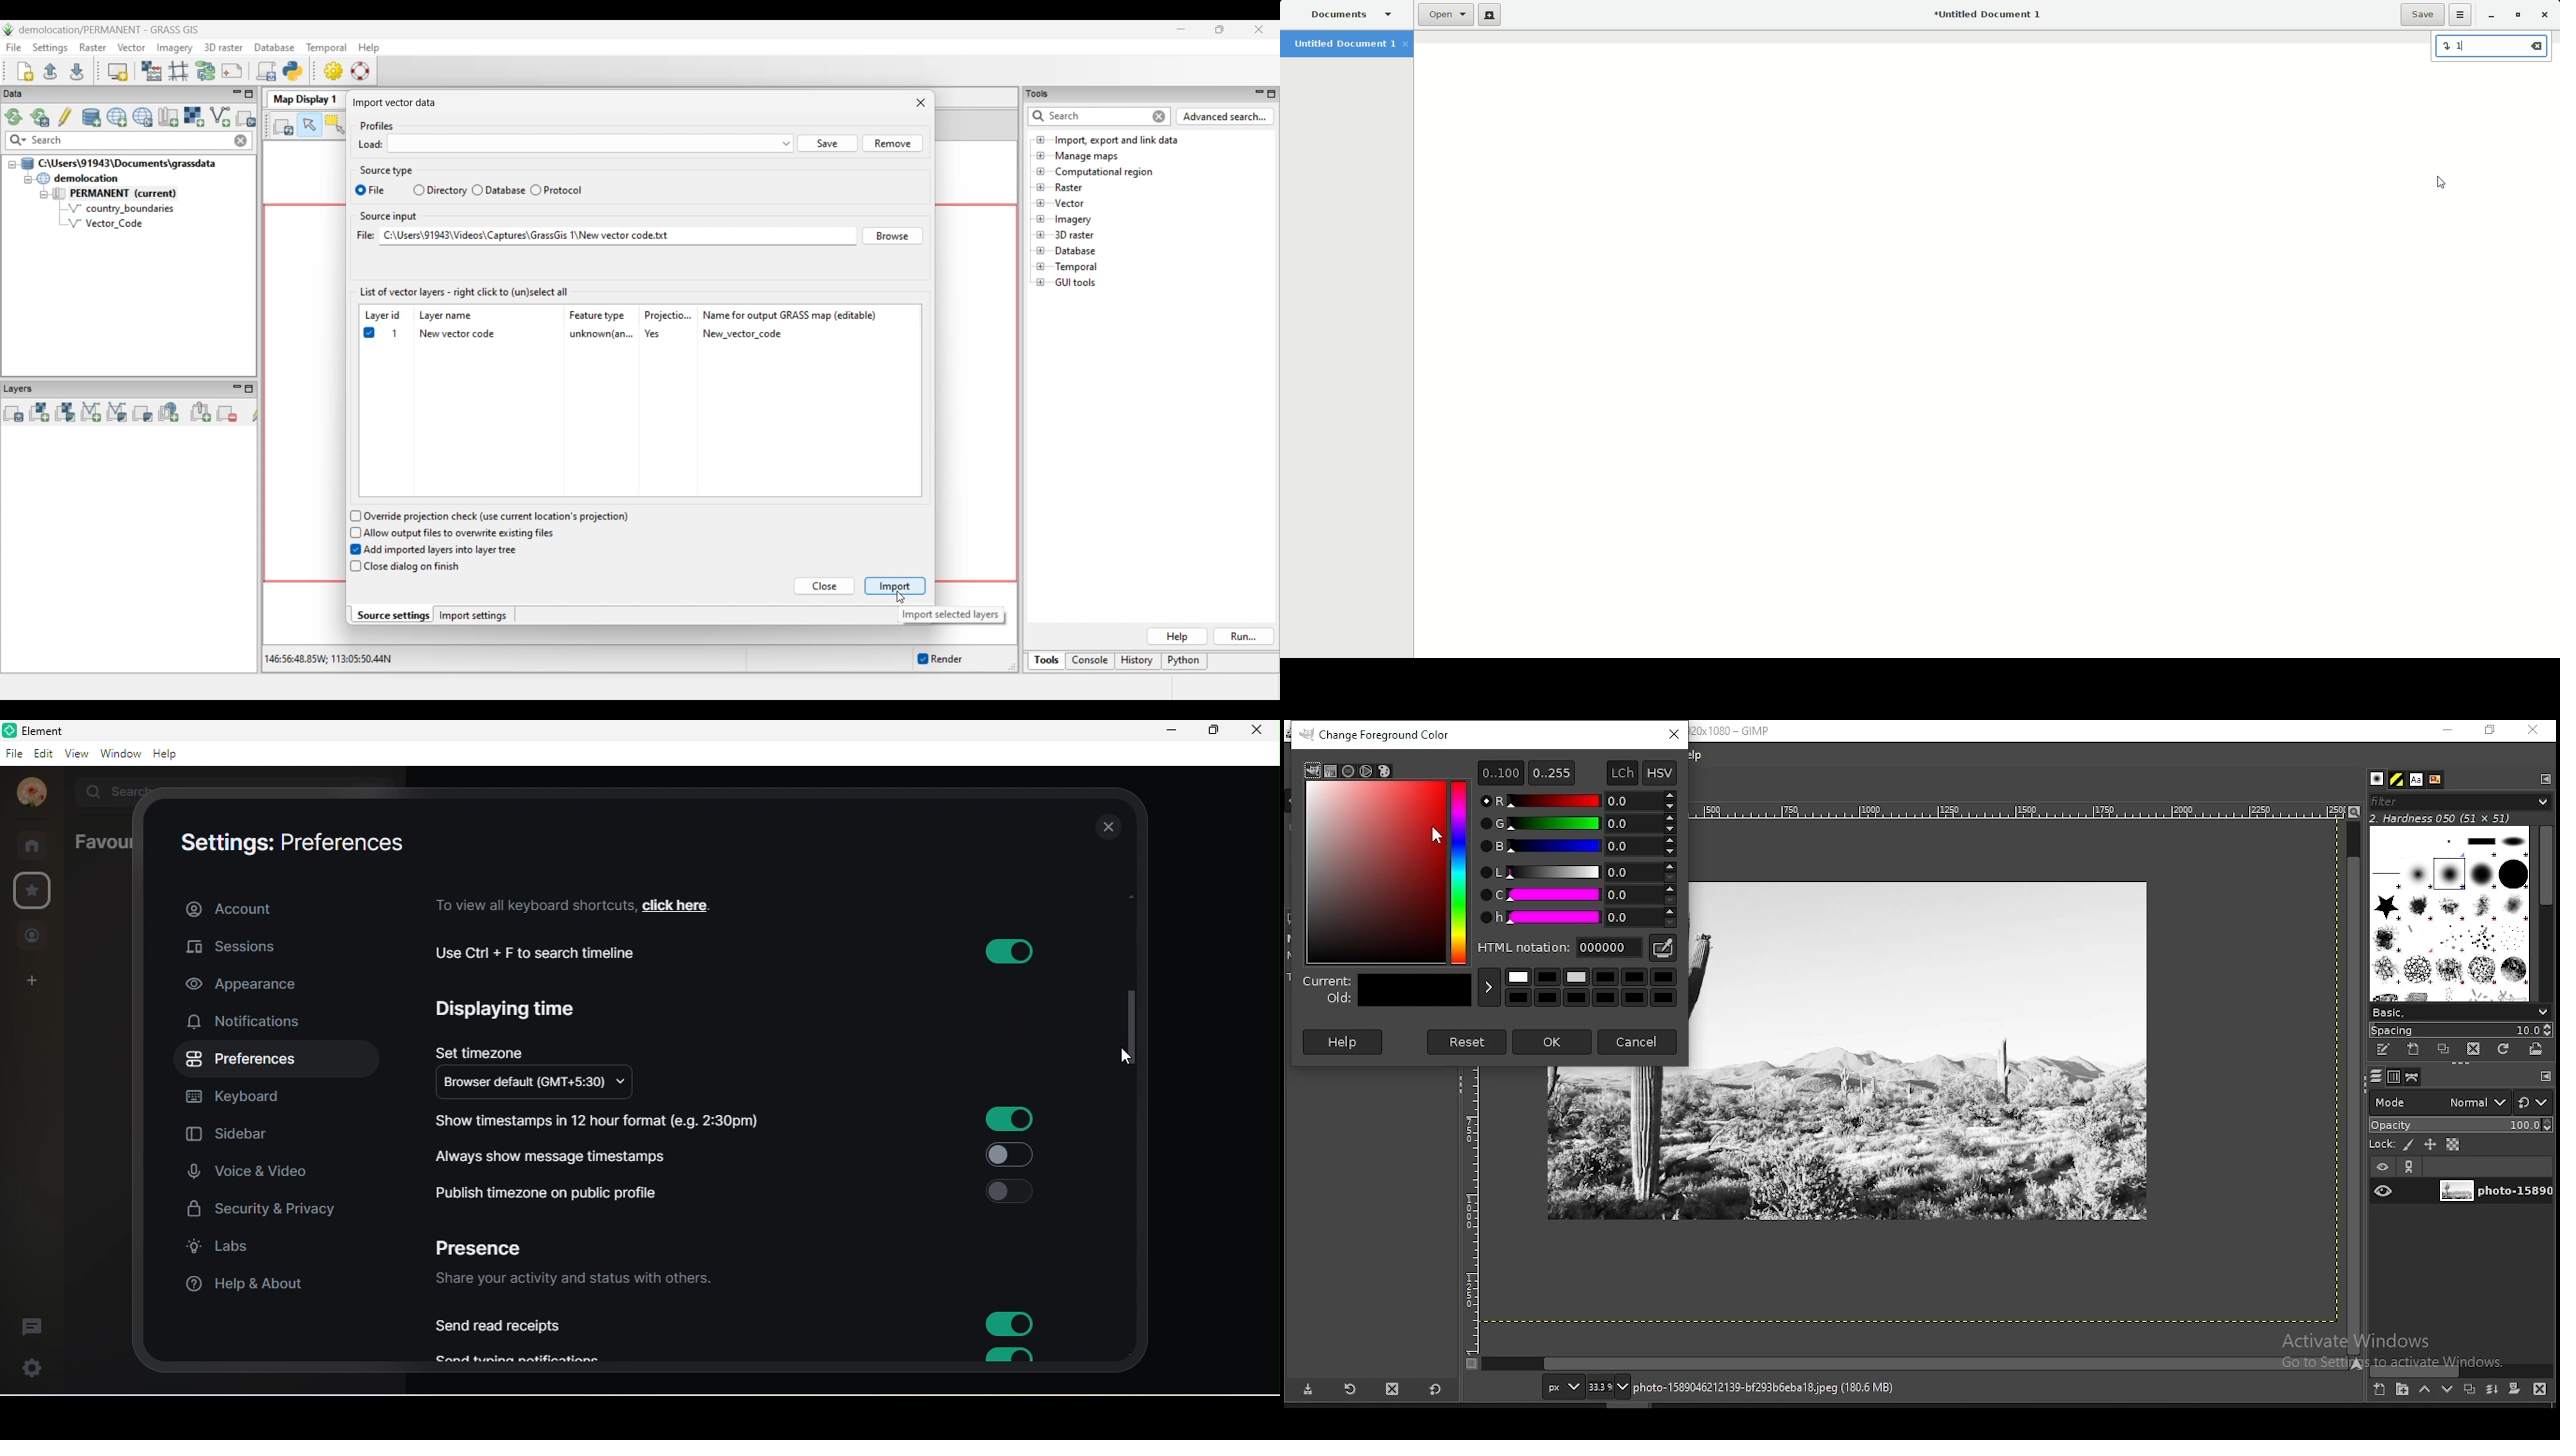 The width and height of the screenshot is (2576, 1456). Describe the element at coordinates (1167, 733) in the screenshot. I see `minimize` at that location.